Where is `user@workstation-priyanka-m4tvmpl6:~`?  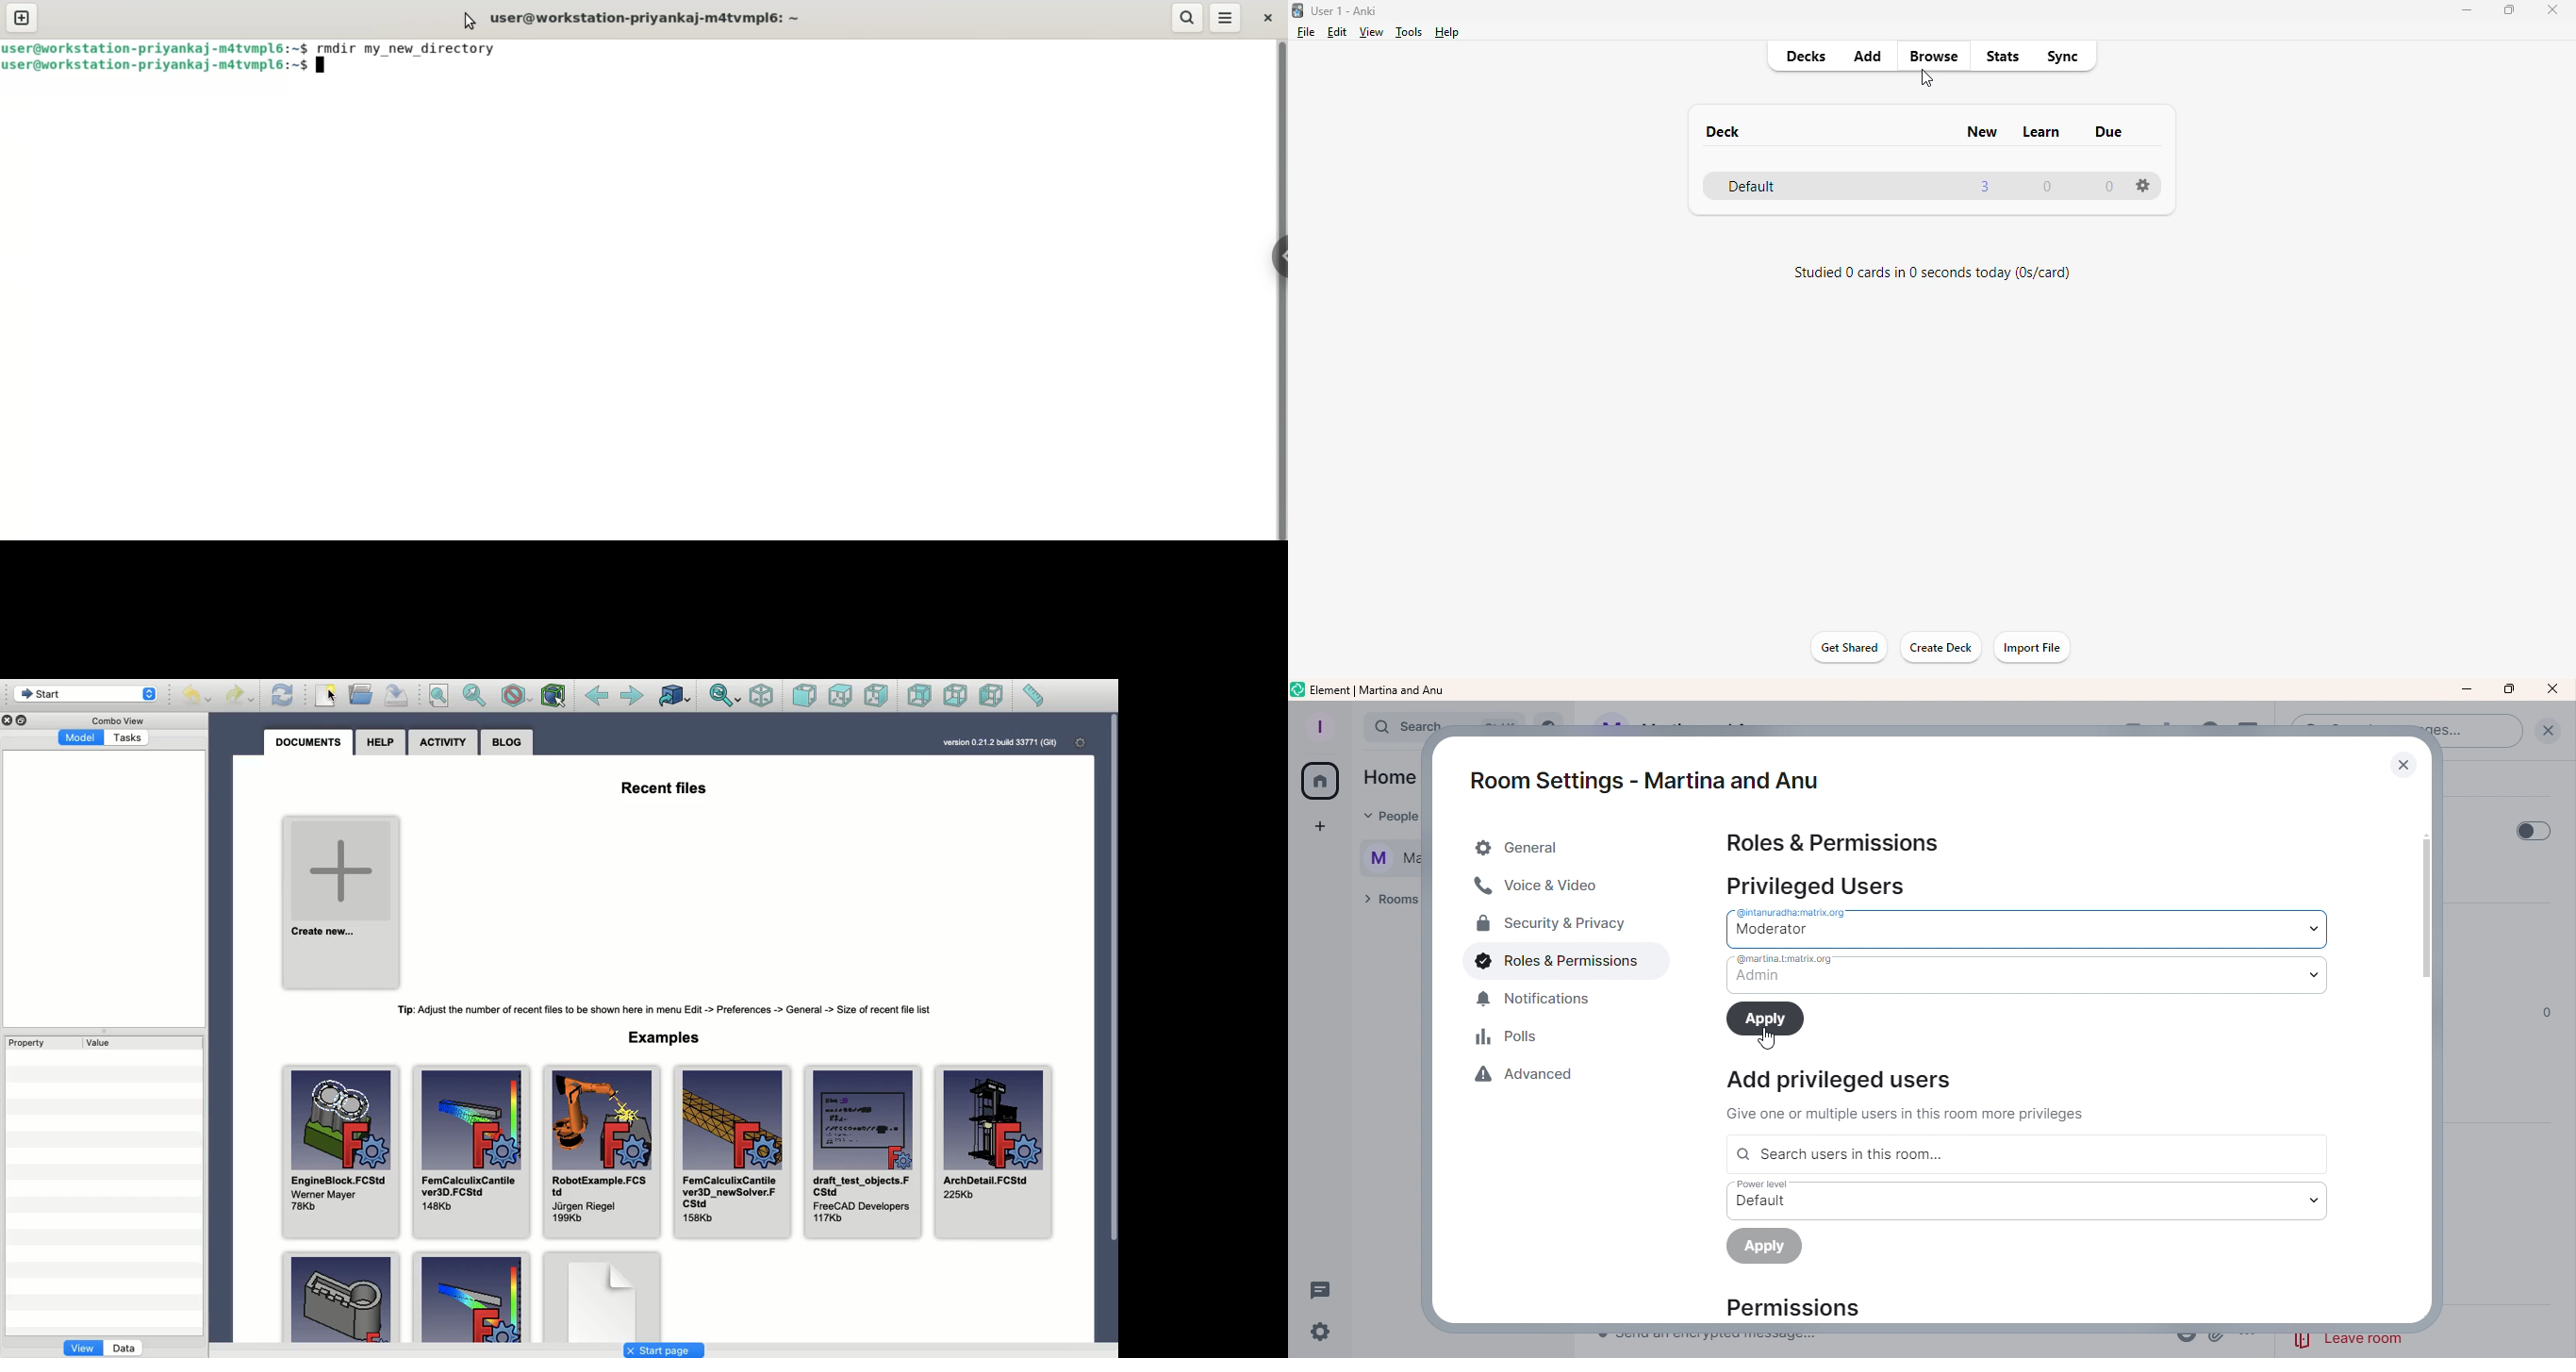
user@workstation-priyanka-m4tvmpl6:~ is located at coordinates (650, 17).